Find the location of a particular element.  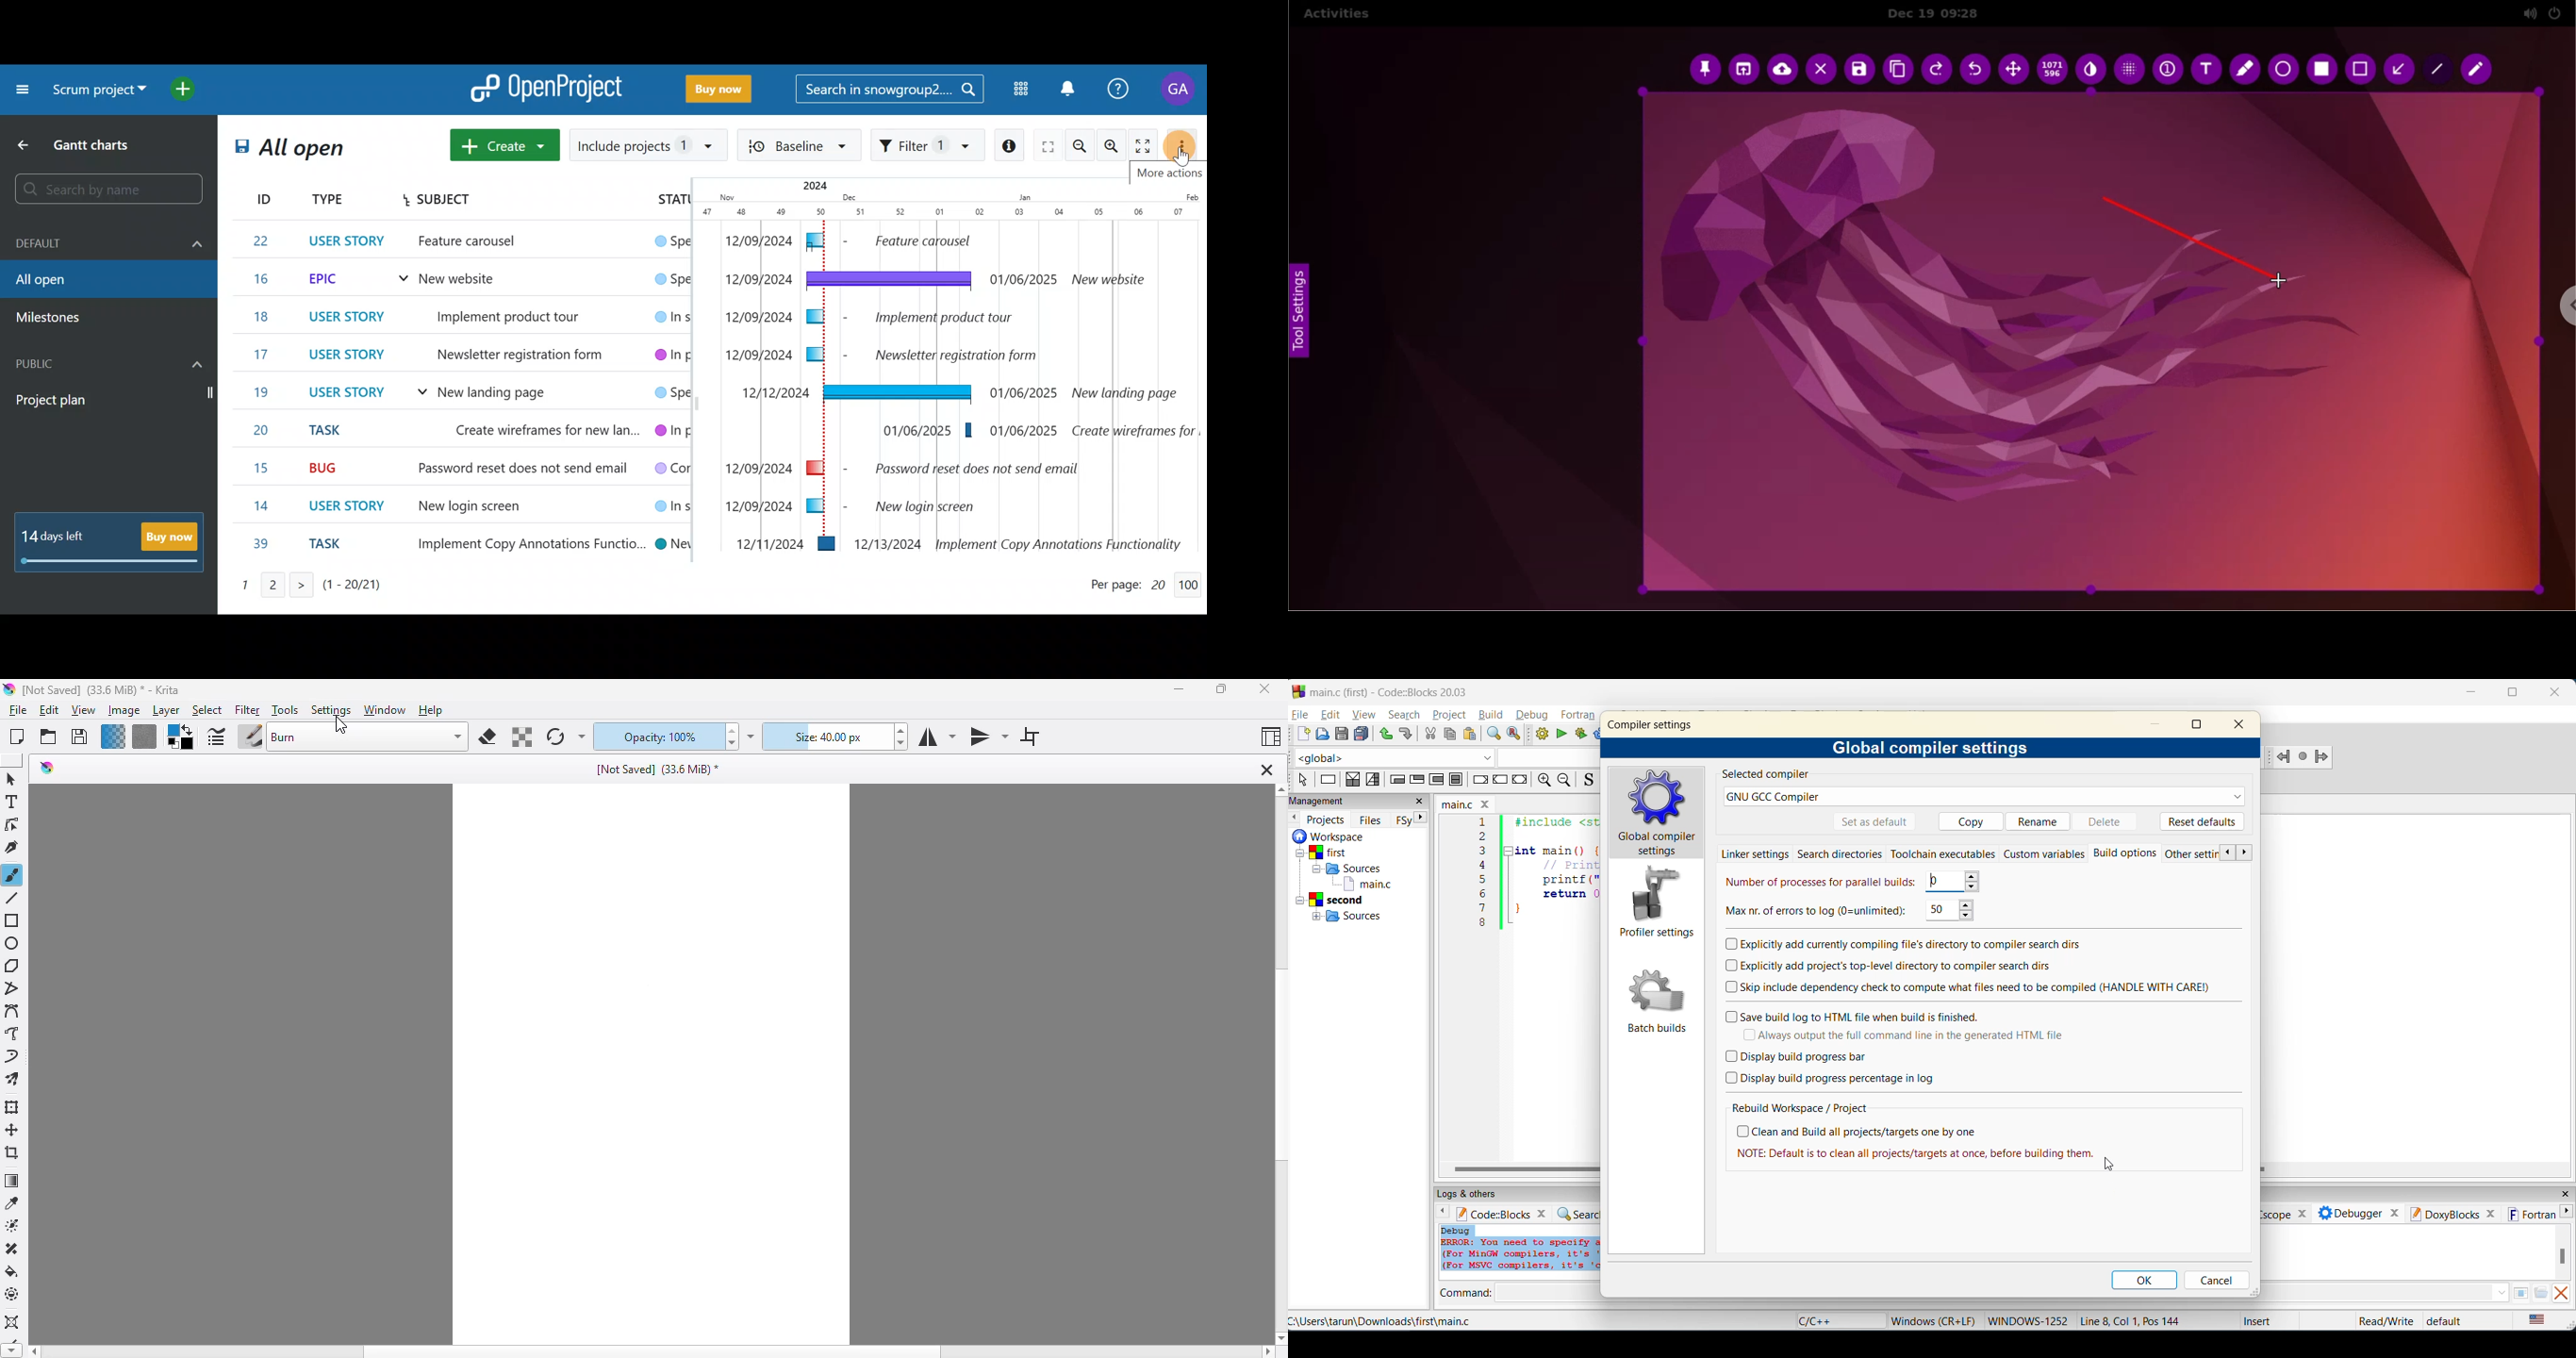

Expand view is located at coordinates (1048, 148).